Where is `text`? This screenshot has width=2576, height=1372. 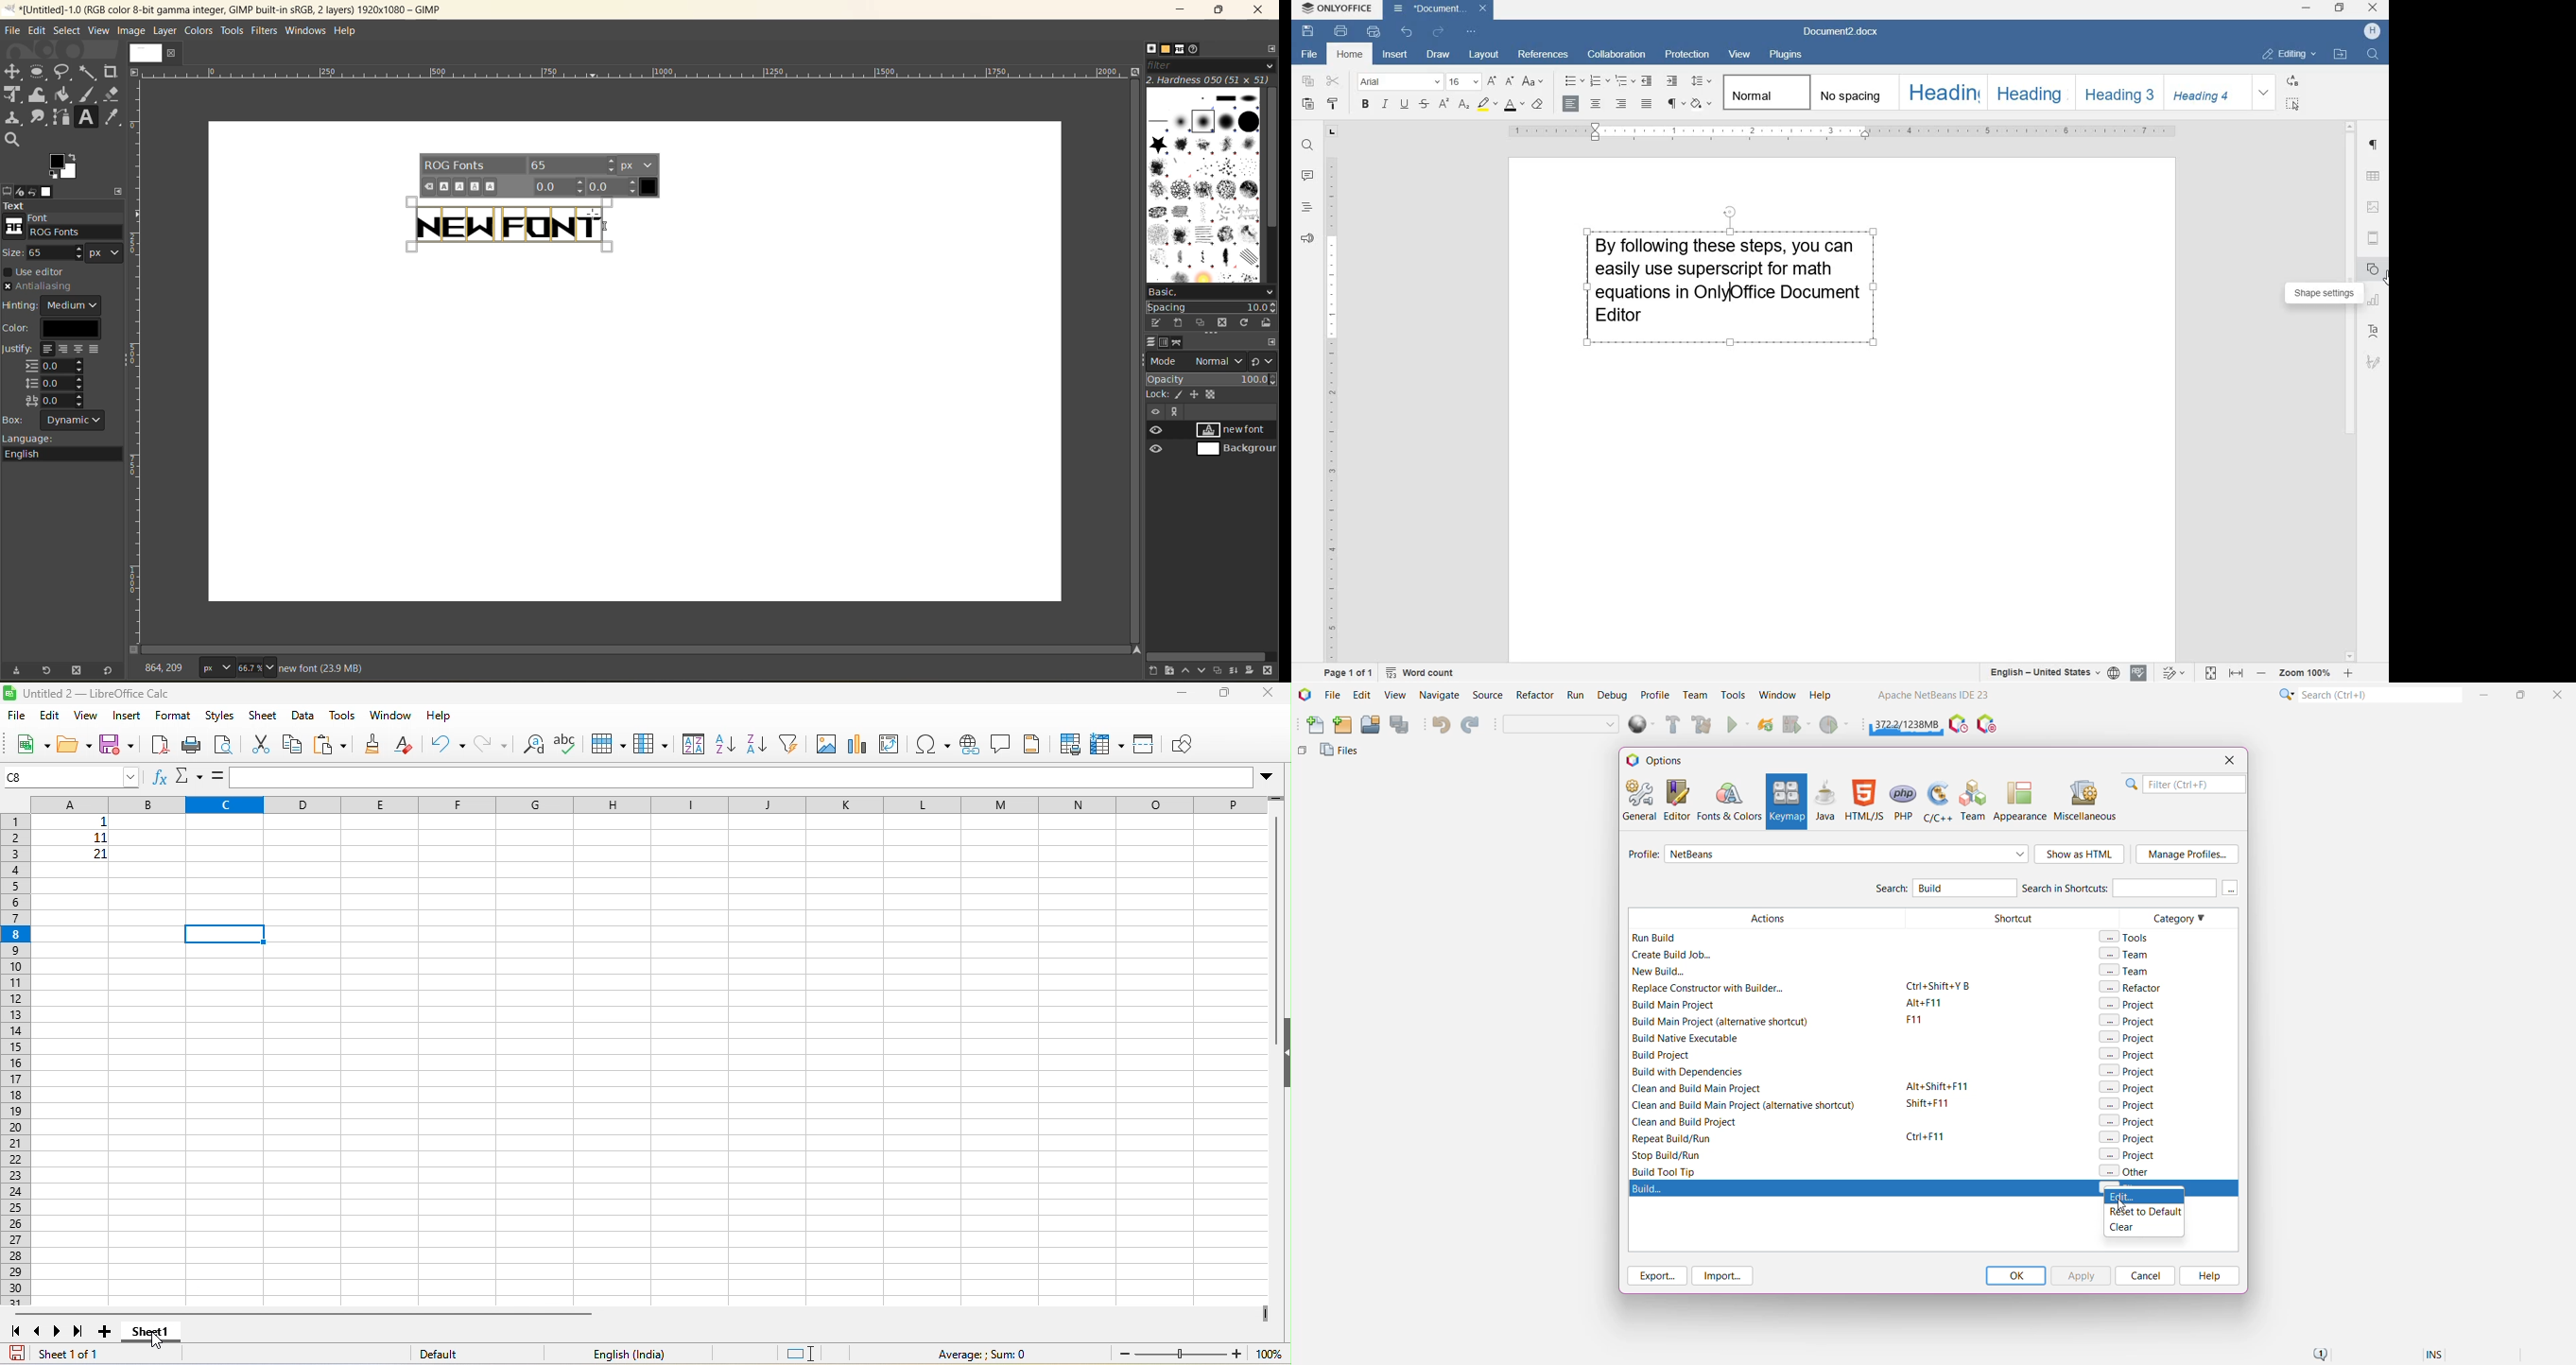
text is located at coordinates (508, 224).